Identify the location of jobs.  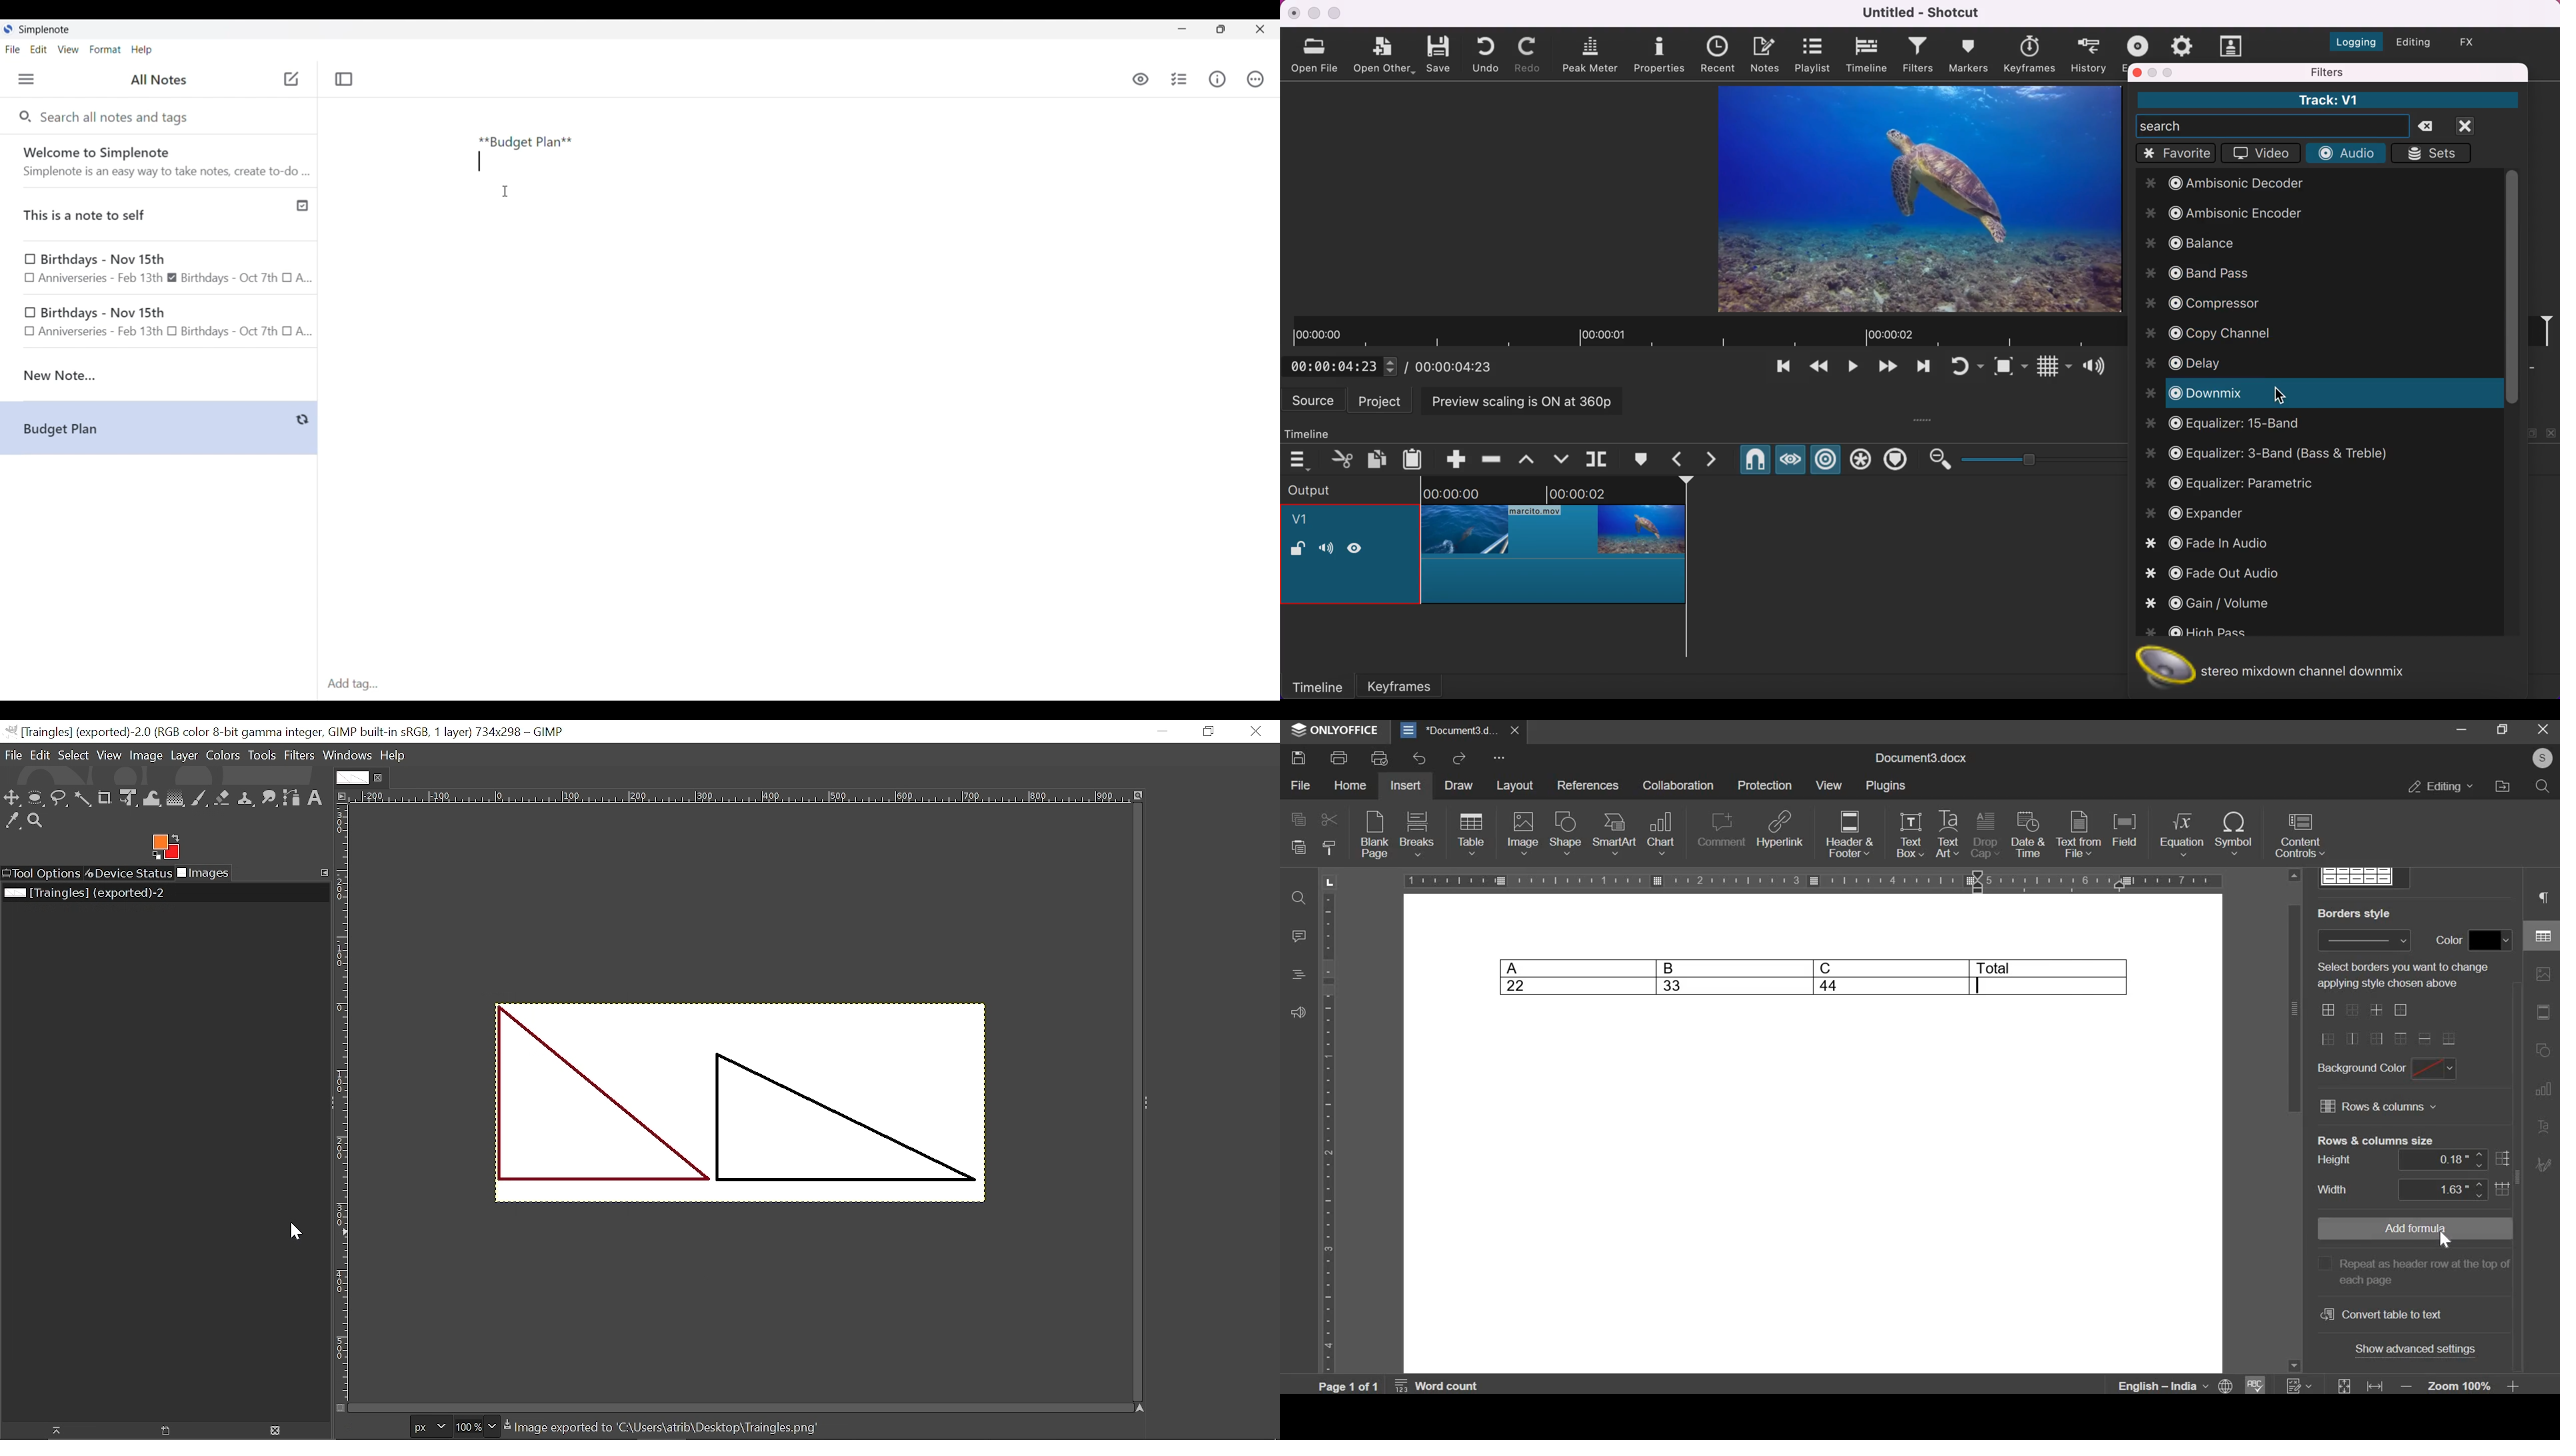
(2182, 44).